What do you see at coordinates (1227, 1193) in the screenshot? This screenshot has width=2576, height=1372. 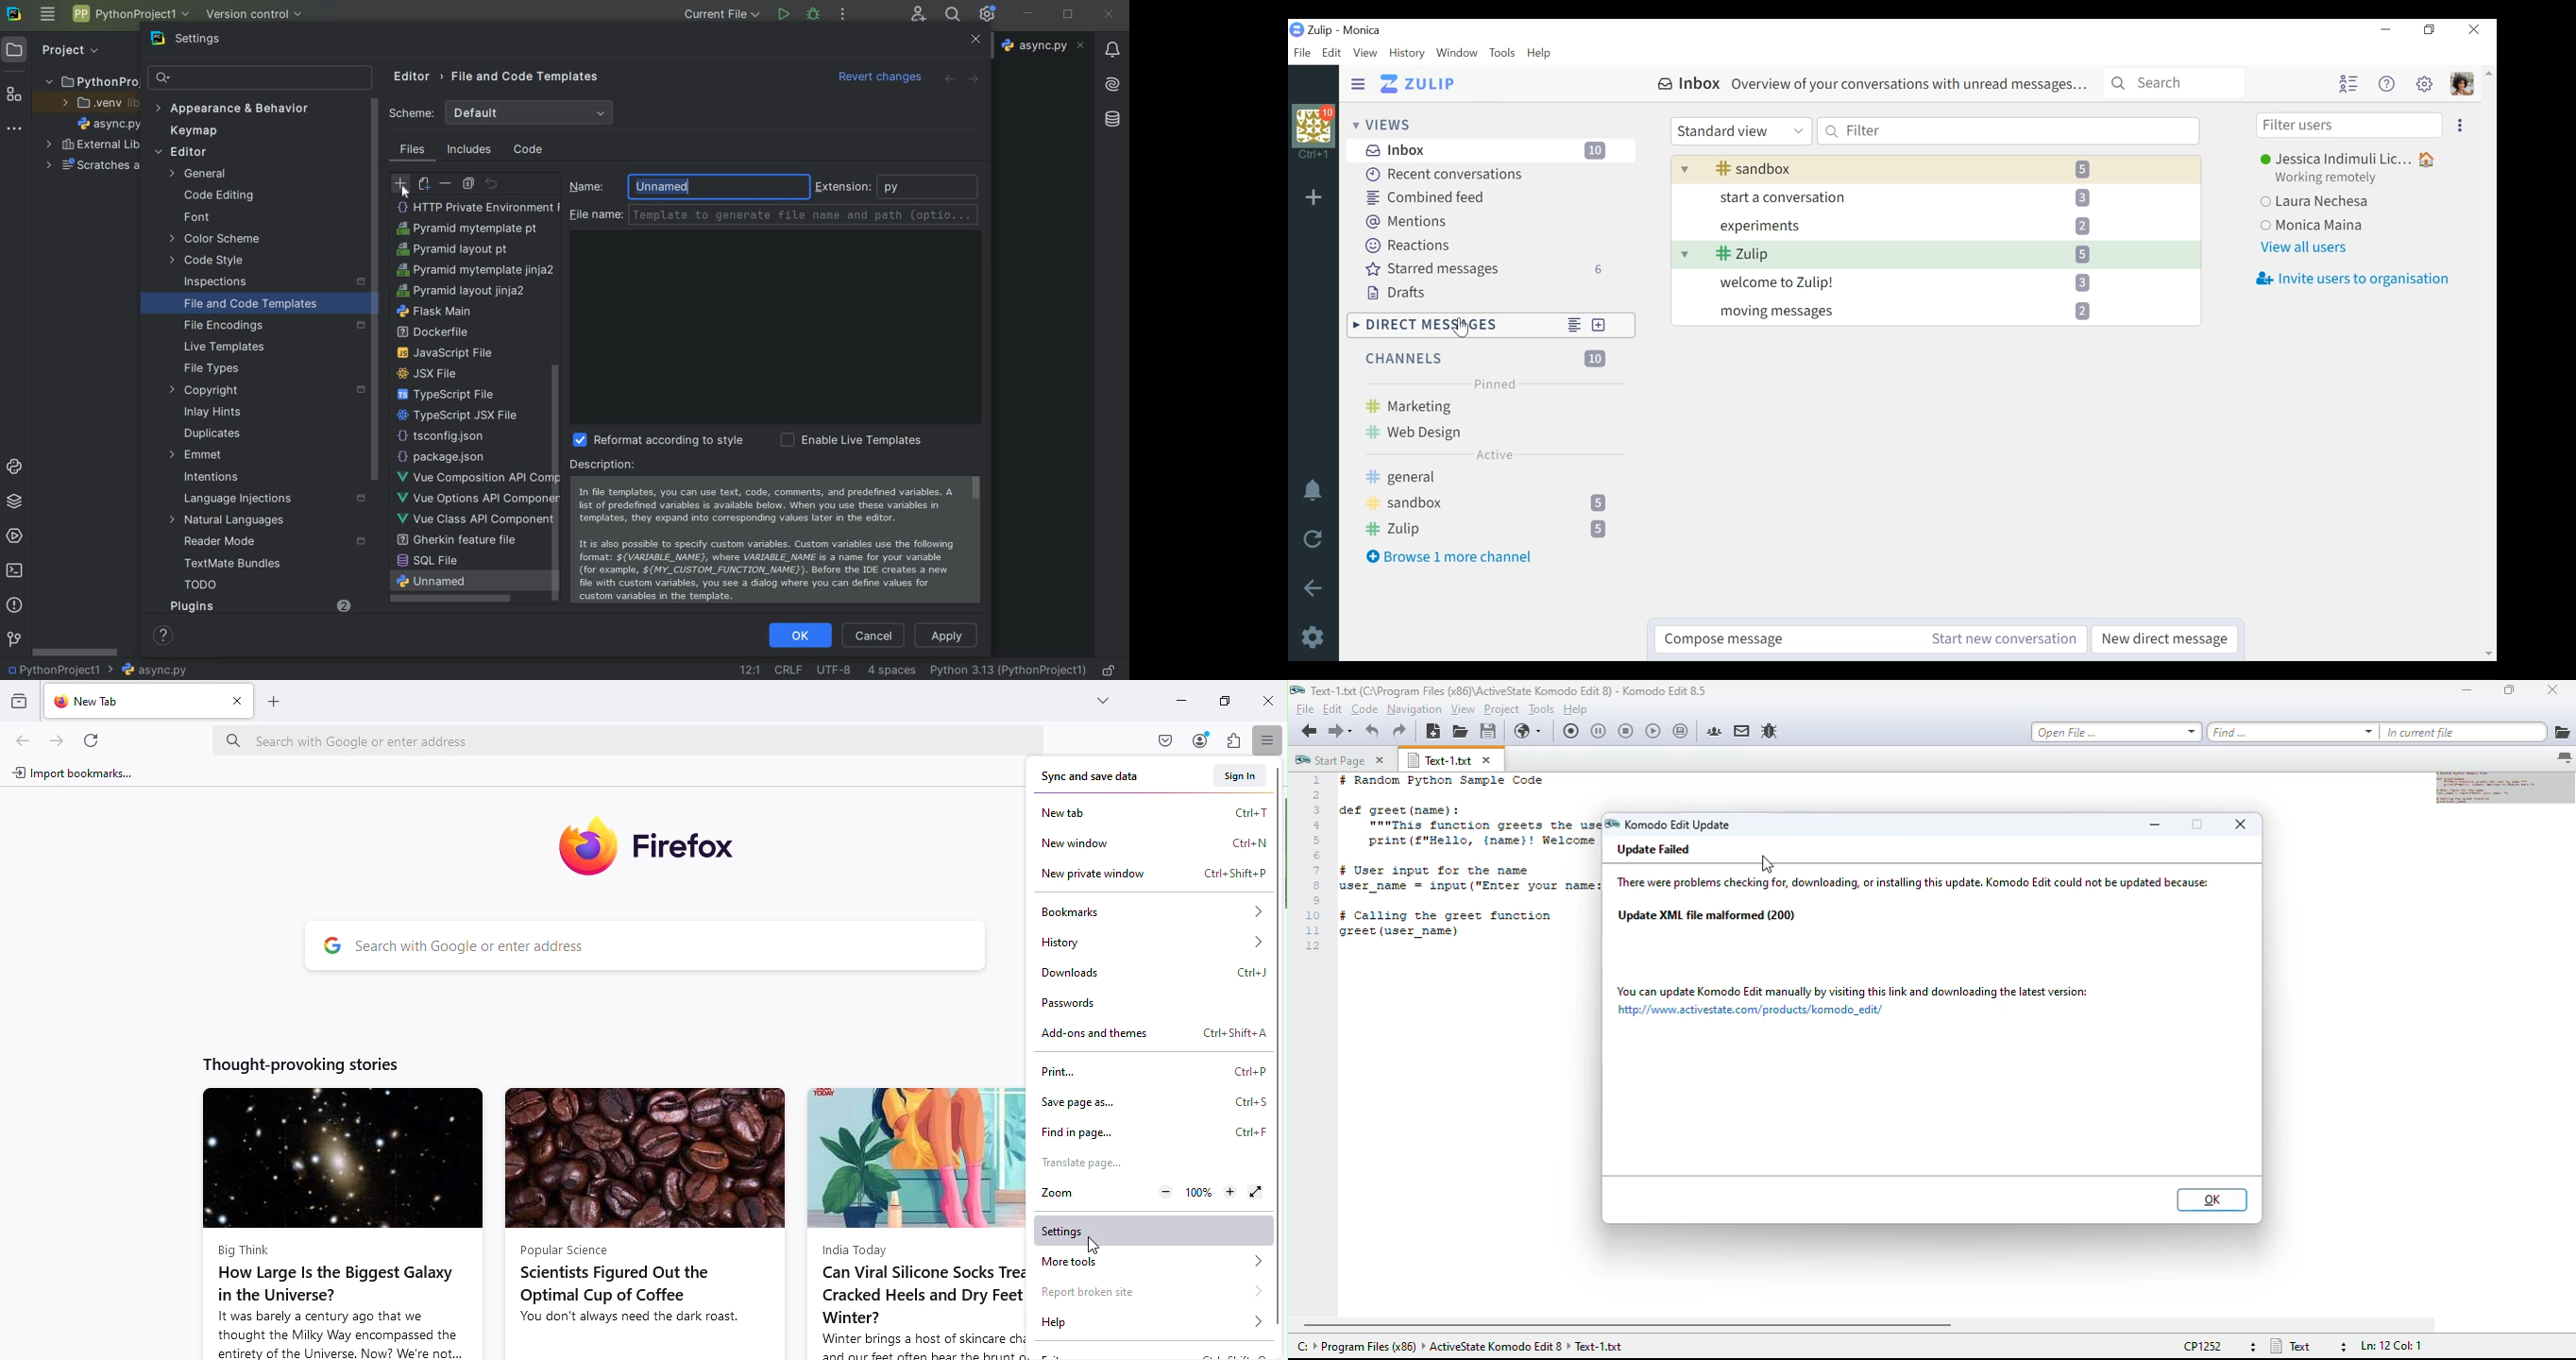 I see `Zoom in` at bounding box center [1227, 1193].